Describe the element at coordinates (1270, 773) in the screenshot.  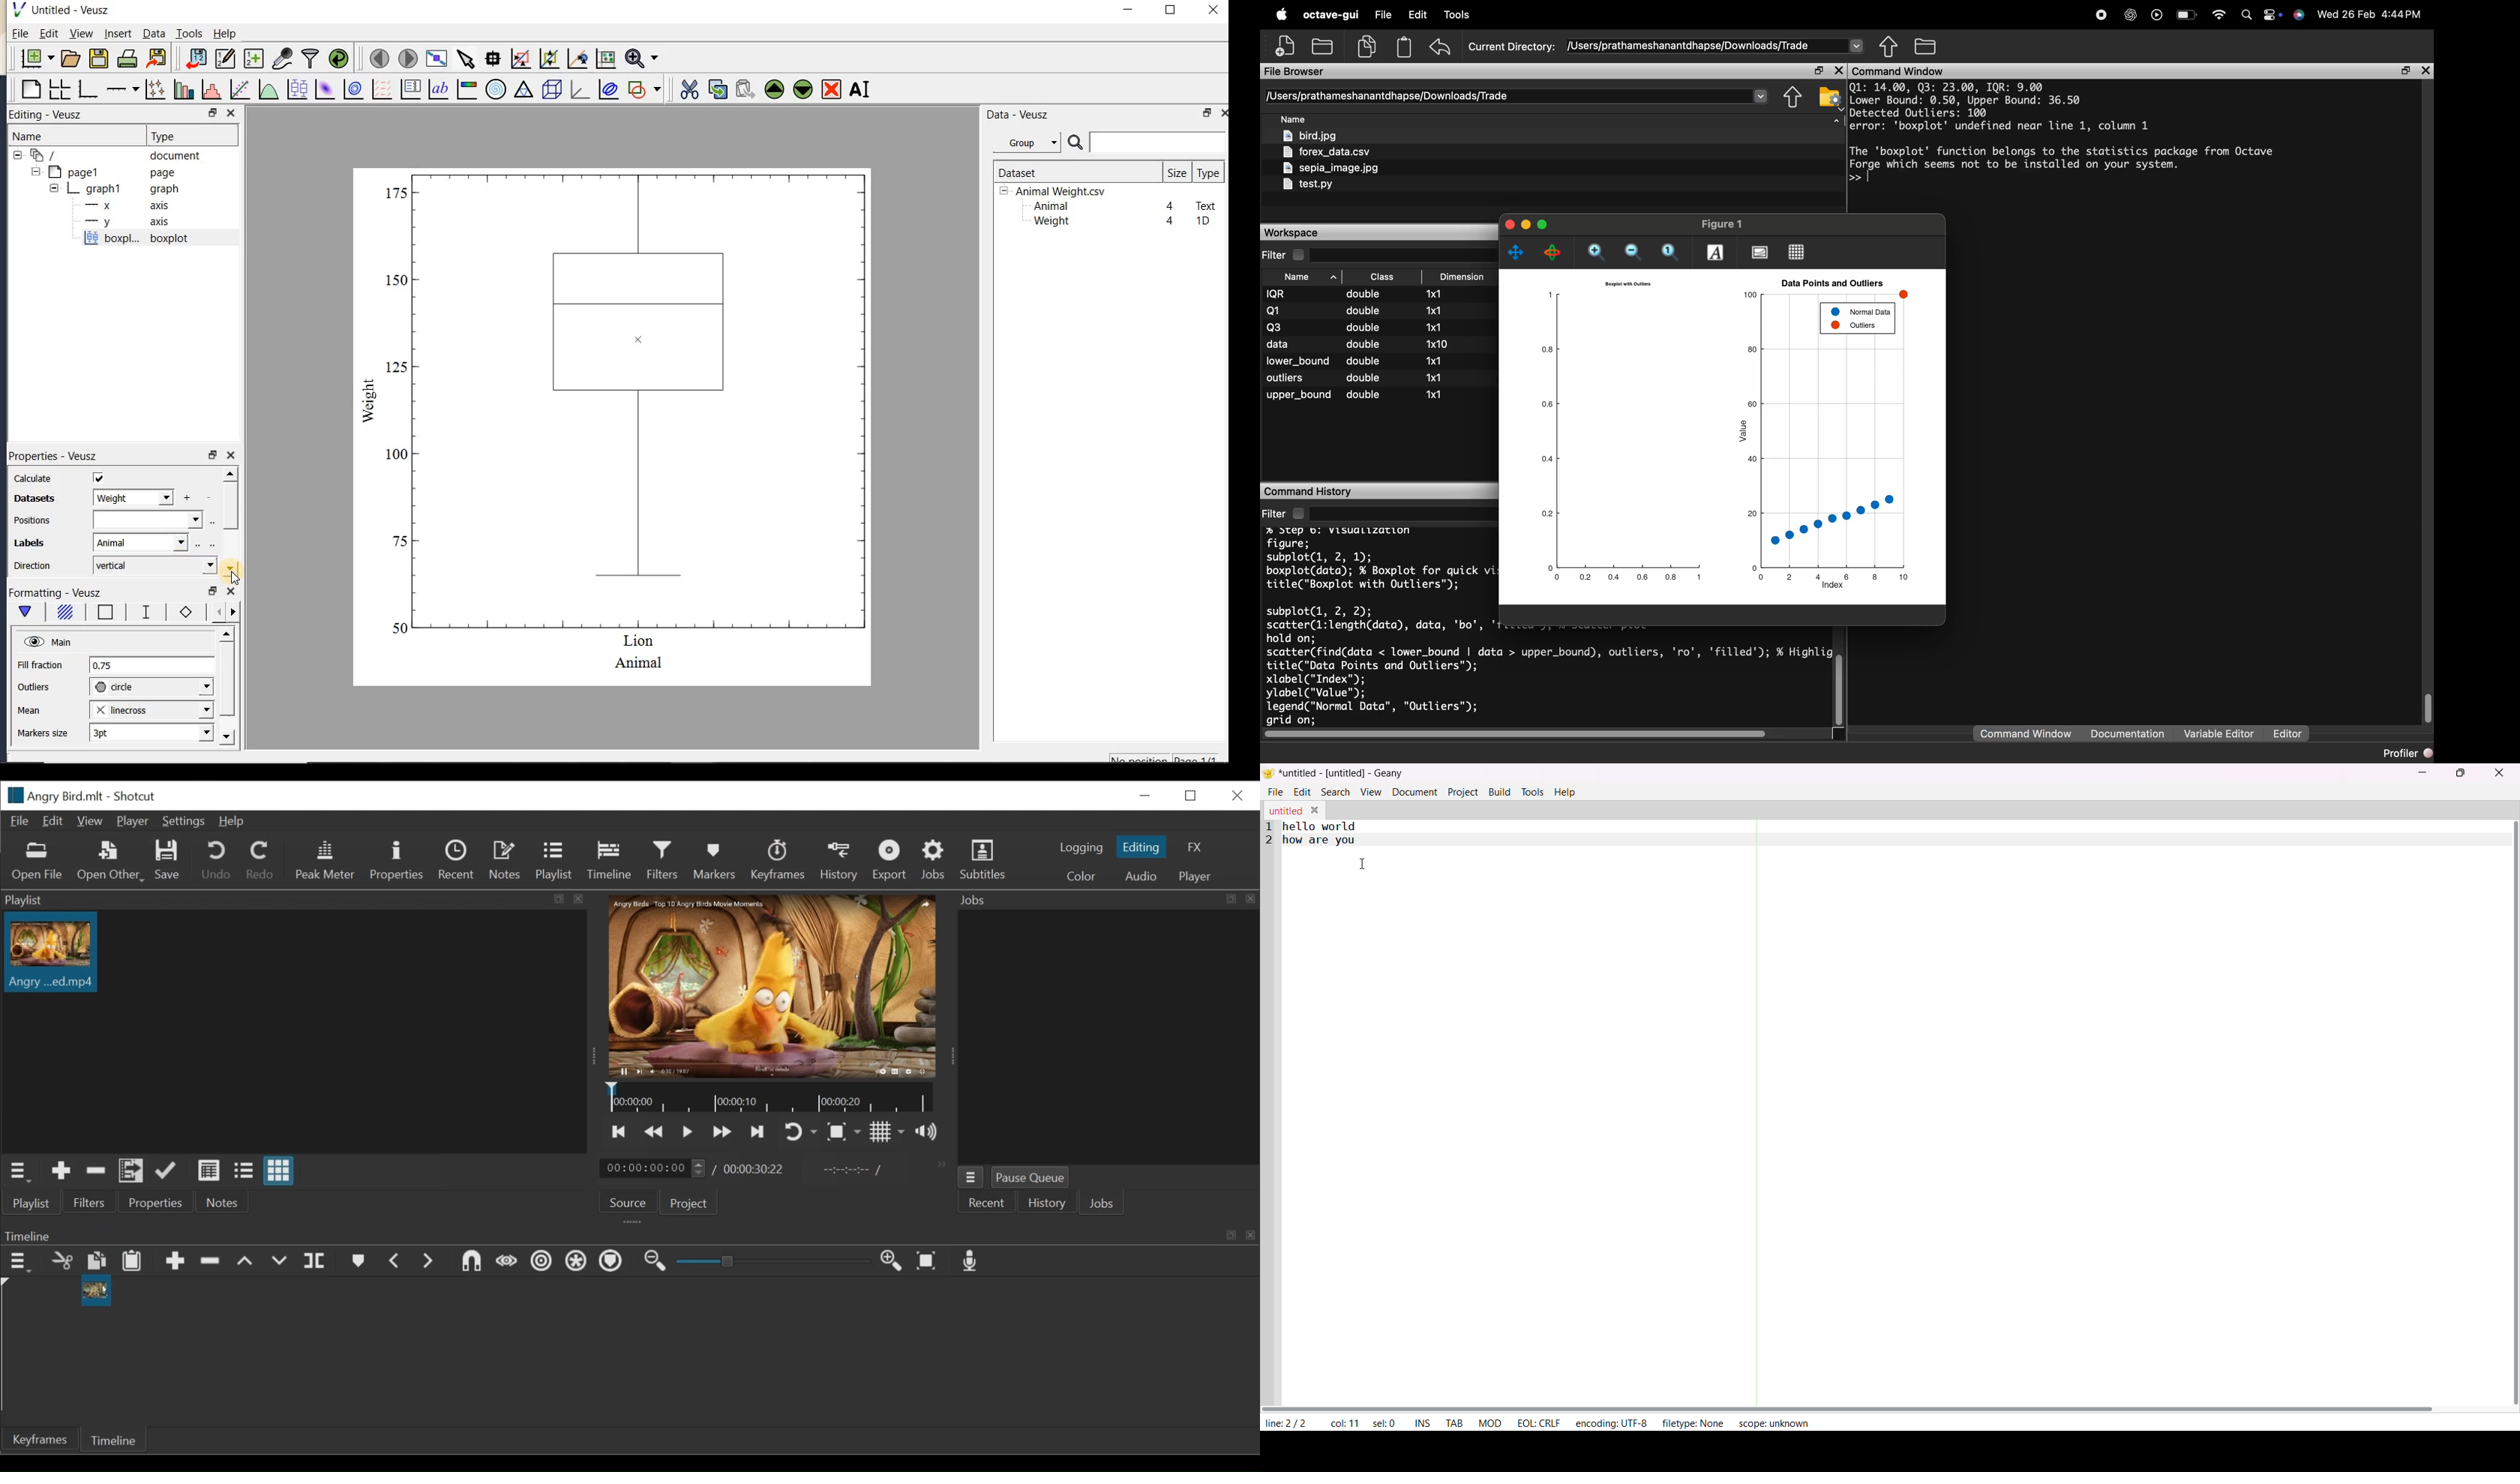
I see `logo` at that location.